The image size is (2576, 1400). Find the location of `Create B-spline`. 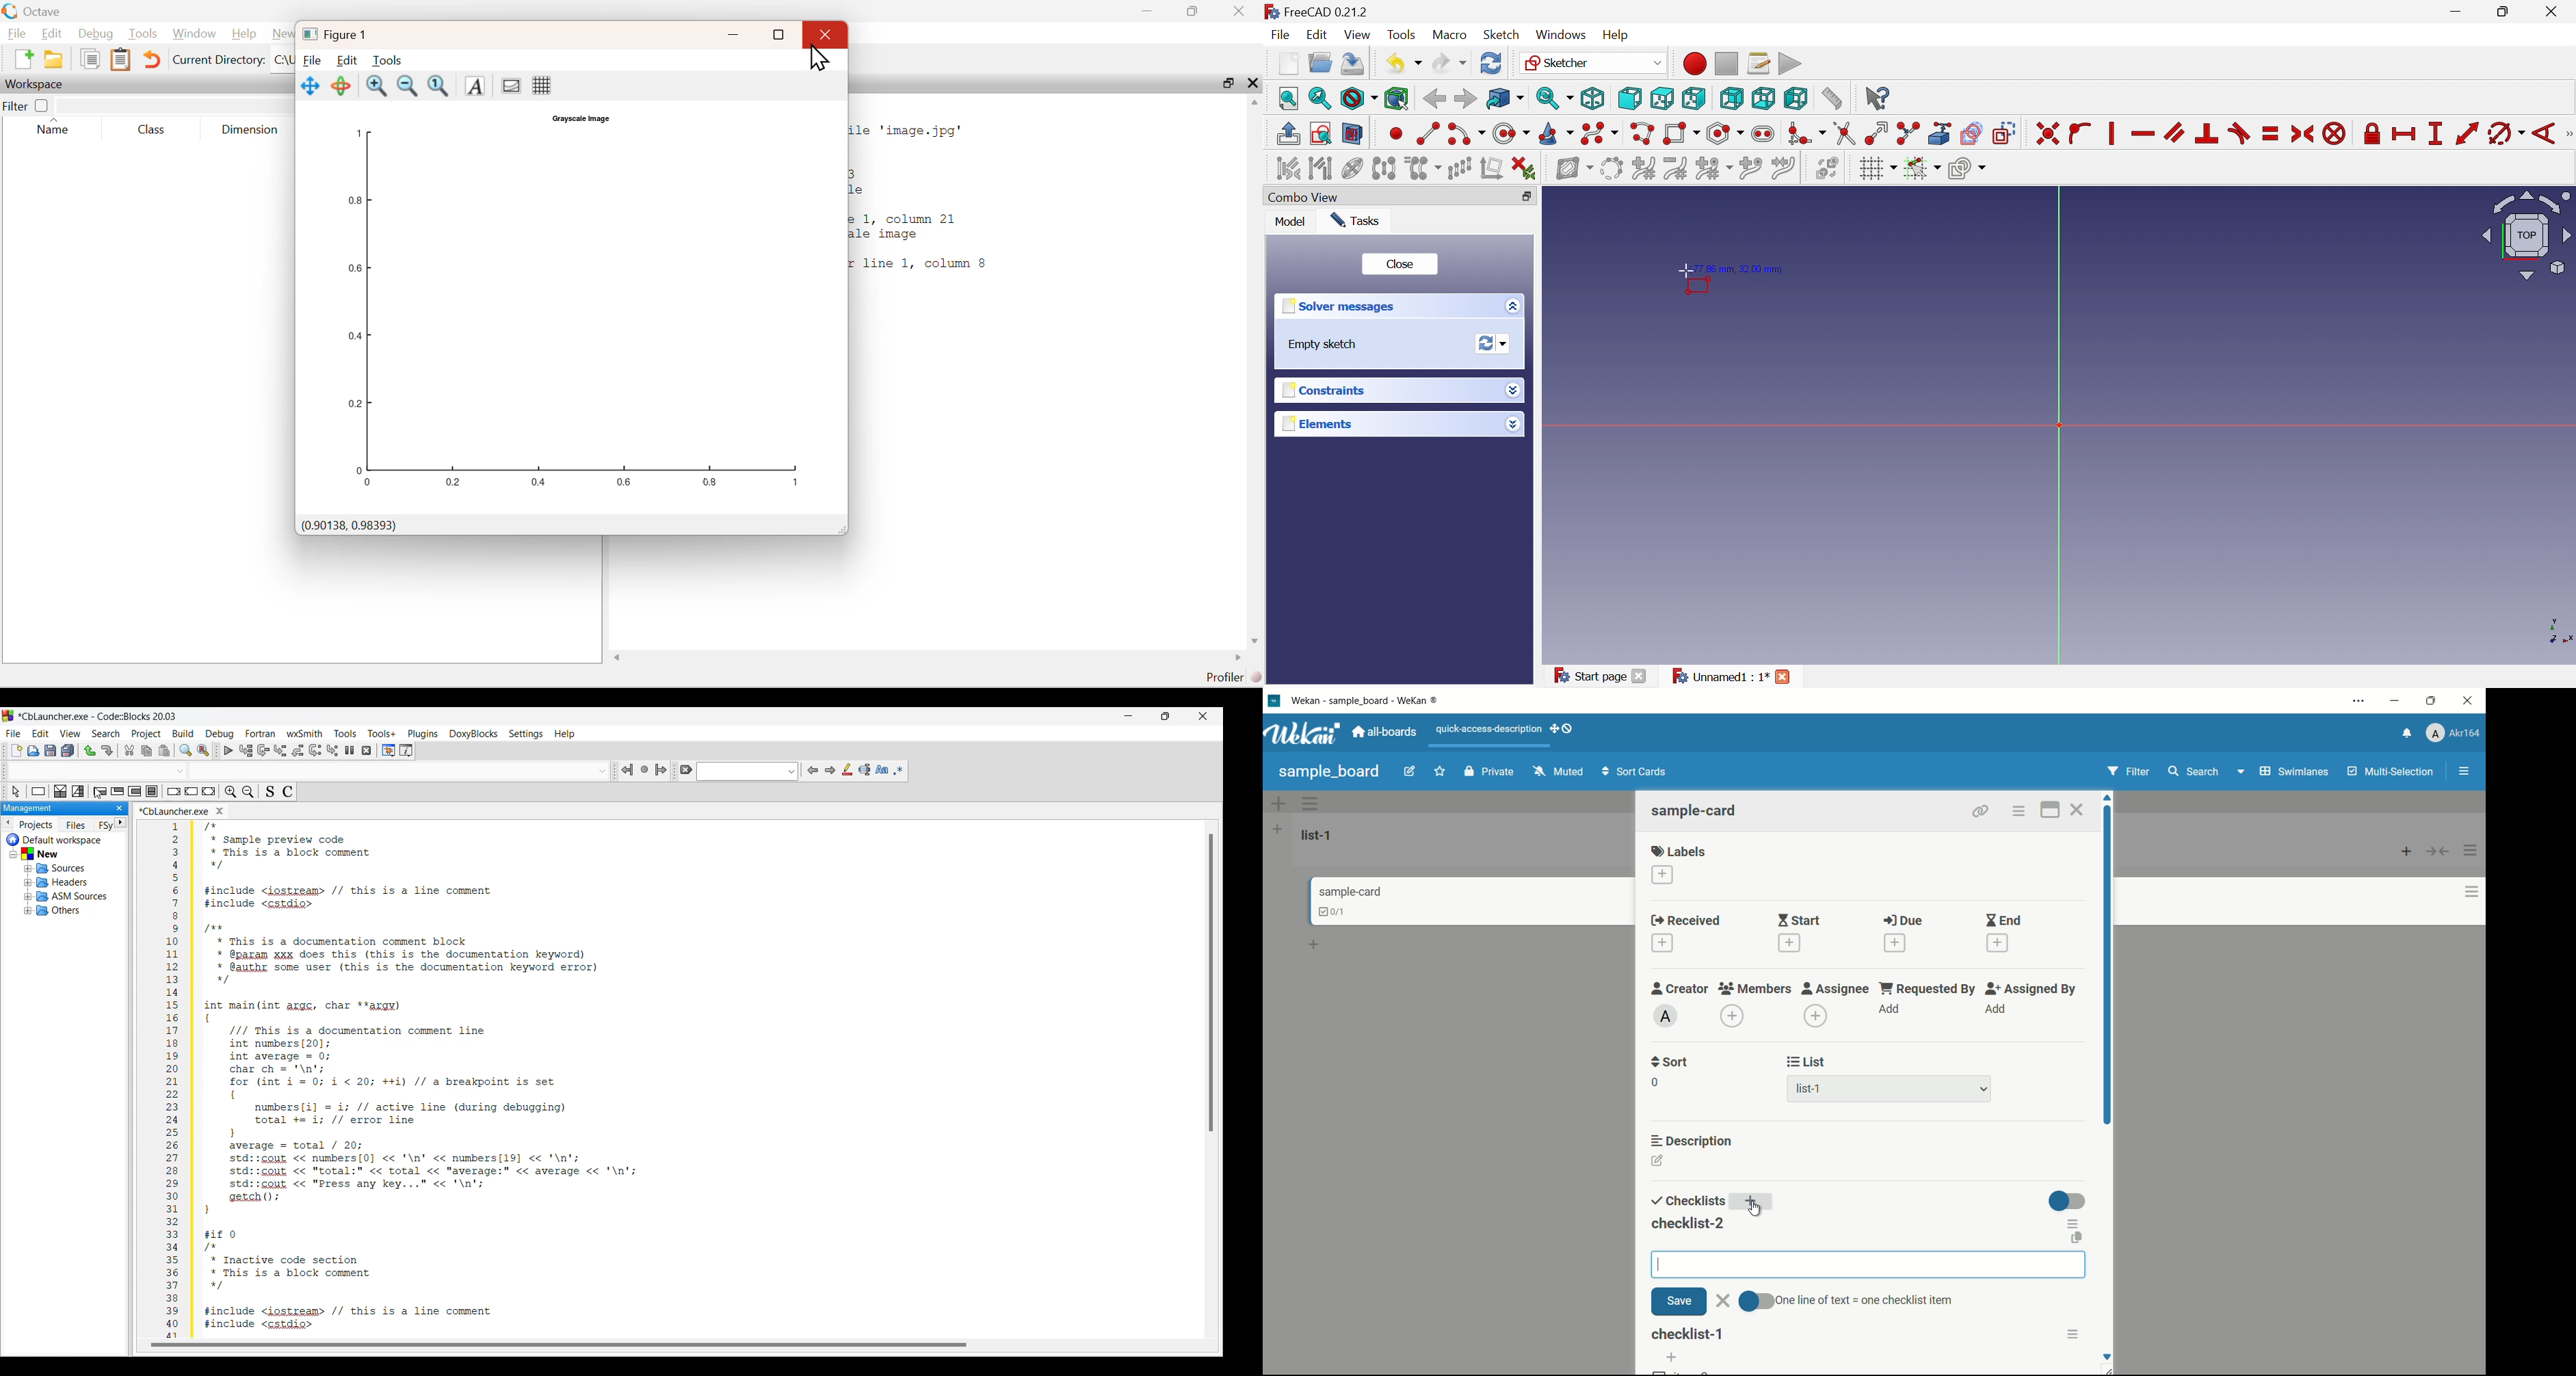

Create B-spline is located at coordinates (1600, 134).